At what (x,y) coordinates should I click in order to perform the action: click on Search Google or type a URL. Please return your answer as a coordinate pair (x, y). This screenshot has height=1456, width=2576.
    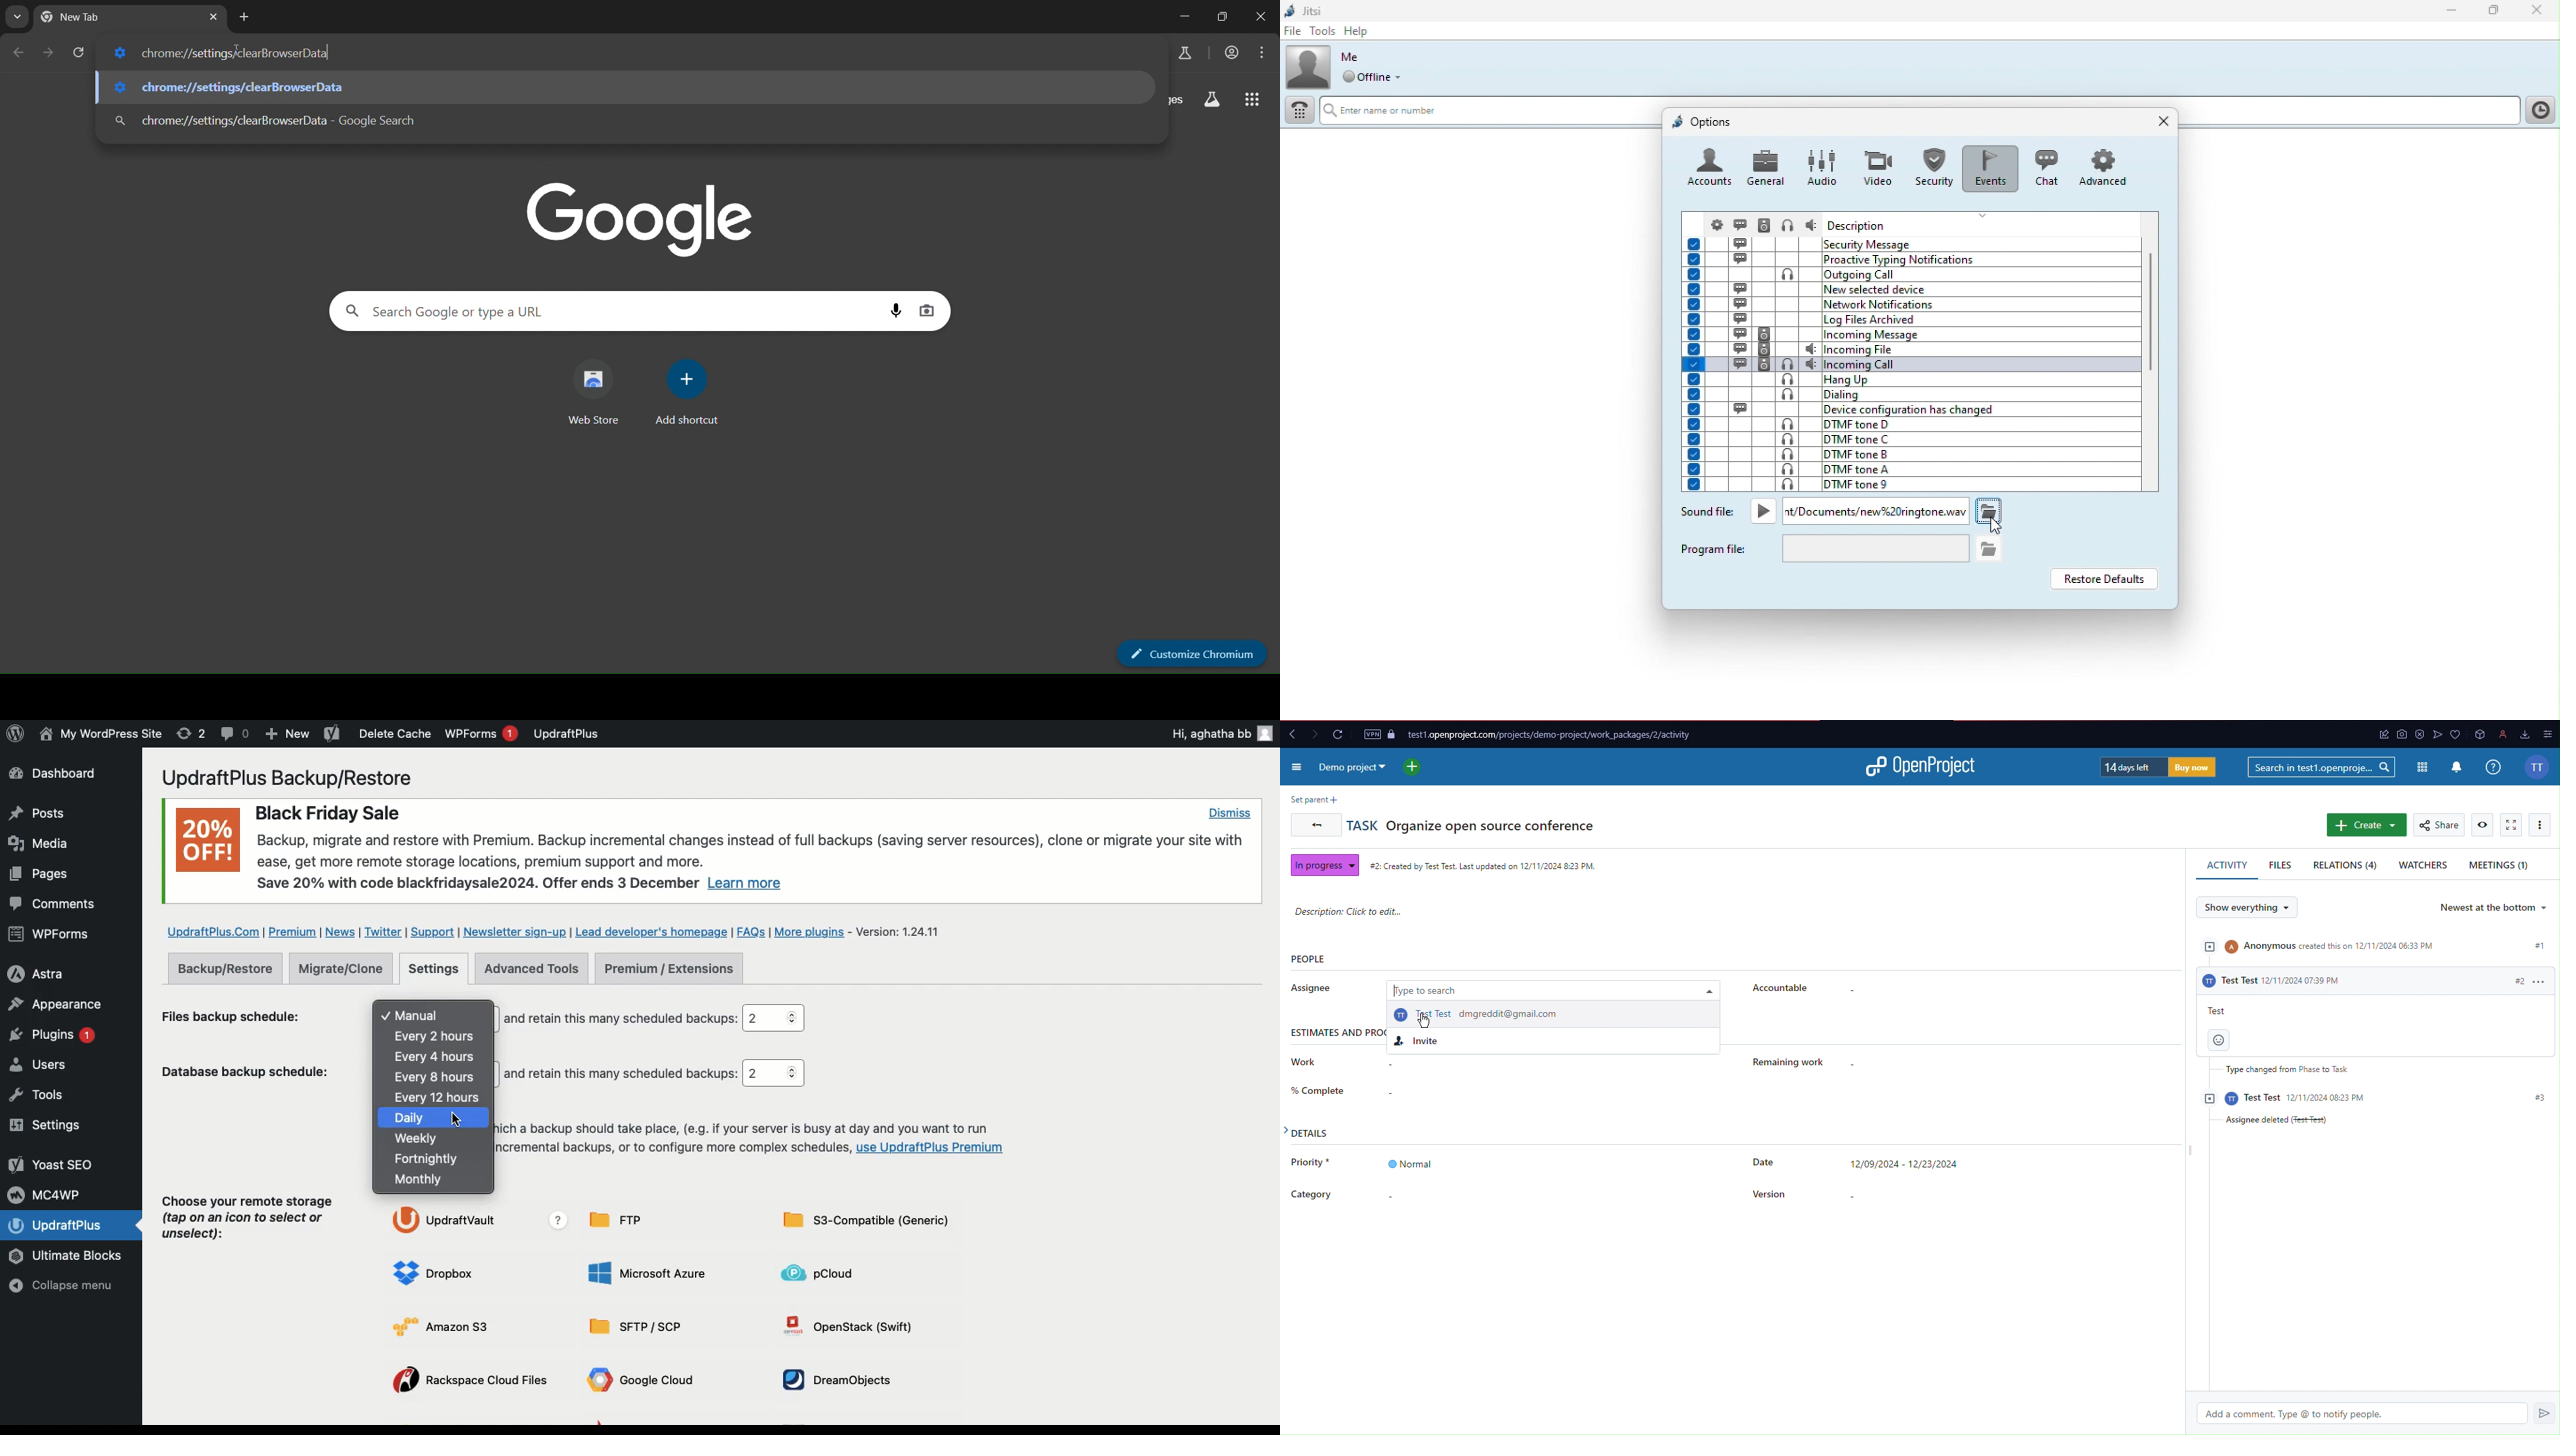
    Looking at the image, I should click on (611, 311).